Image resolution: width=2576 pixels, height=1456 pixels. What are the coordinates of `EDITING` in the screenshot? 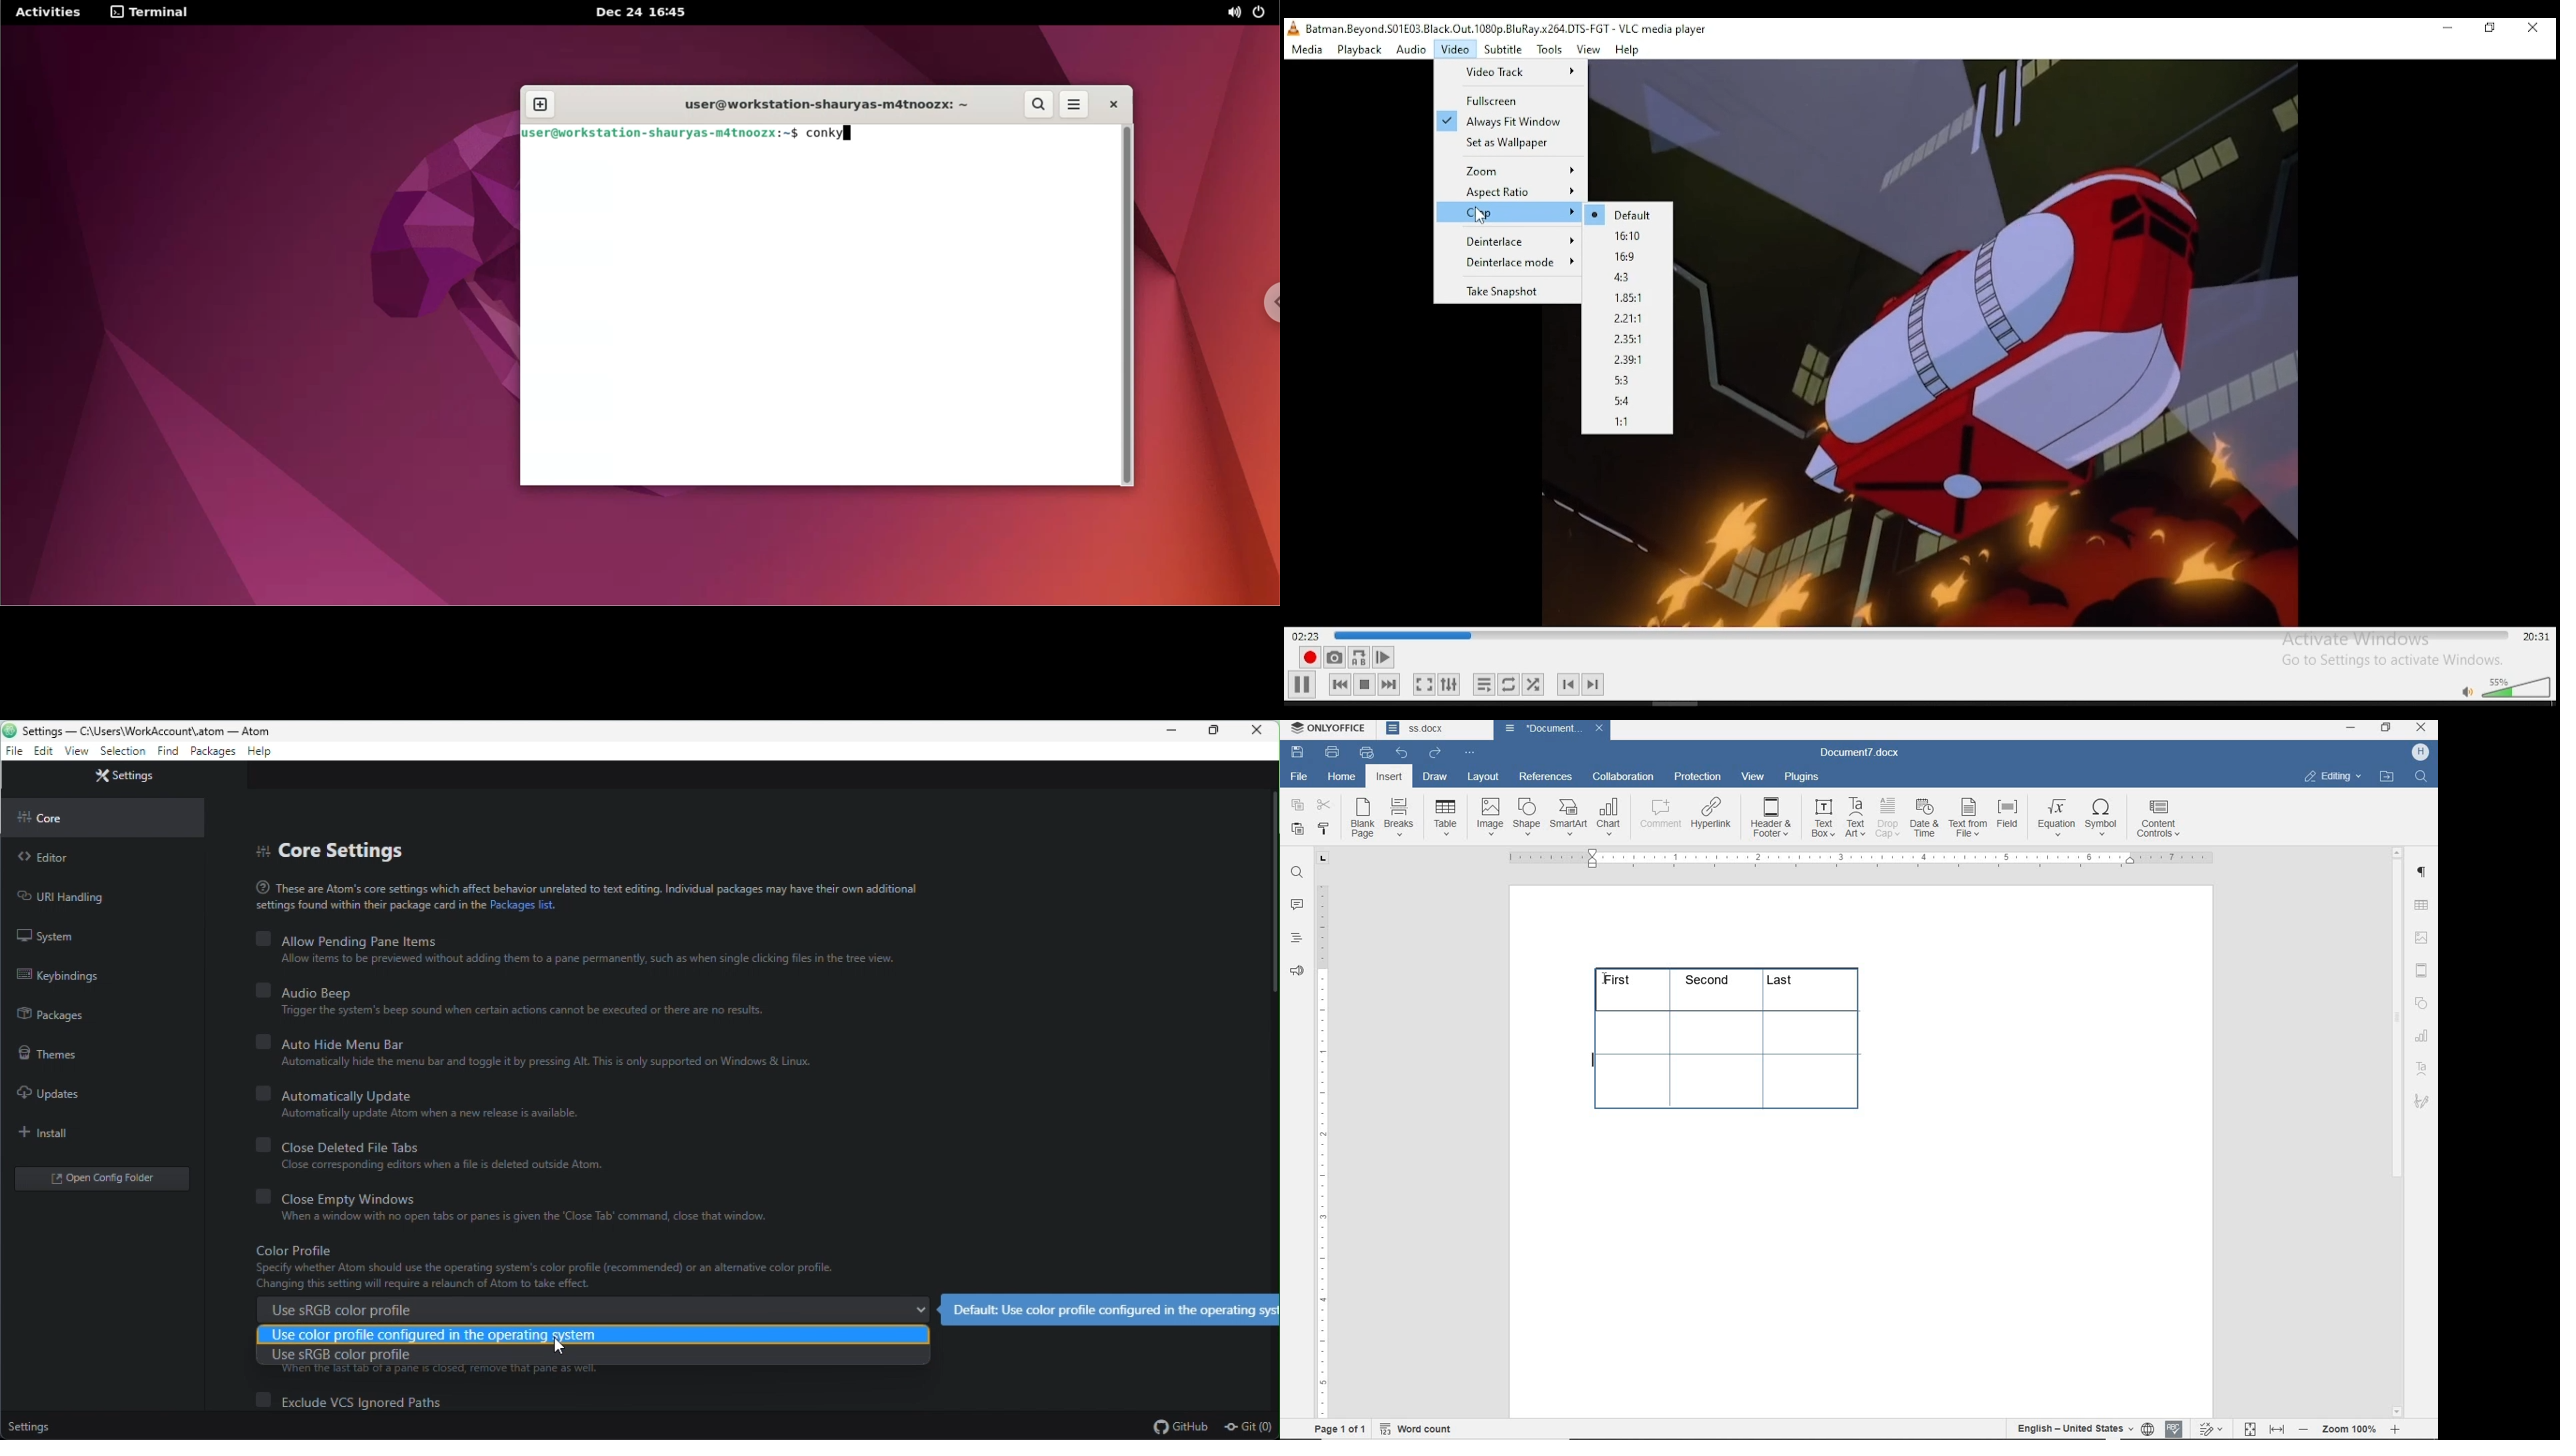 It's located at (2332, 776).